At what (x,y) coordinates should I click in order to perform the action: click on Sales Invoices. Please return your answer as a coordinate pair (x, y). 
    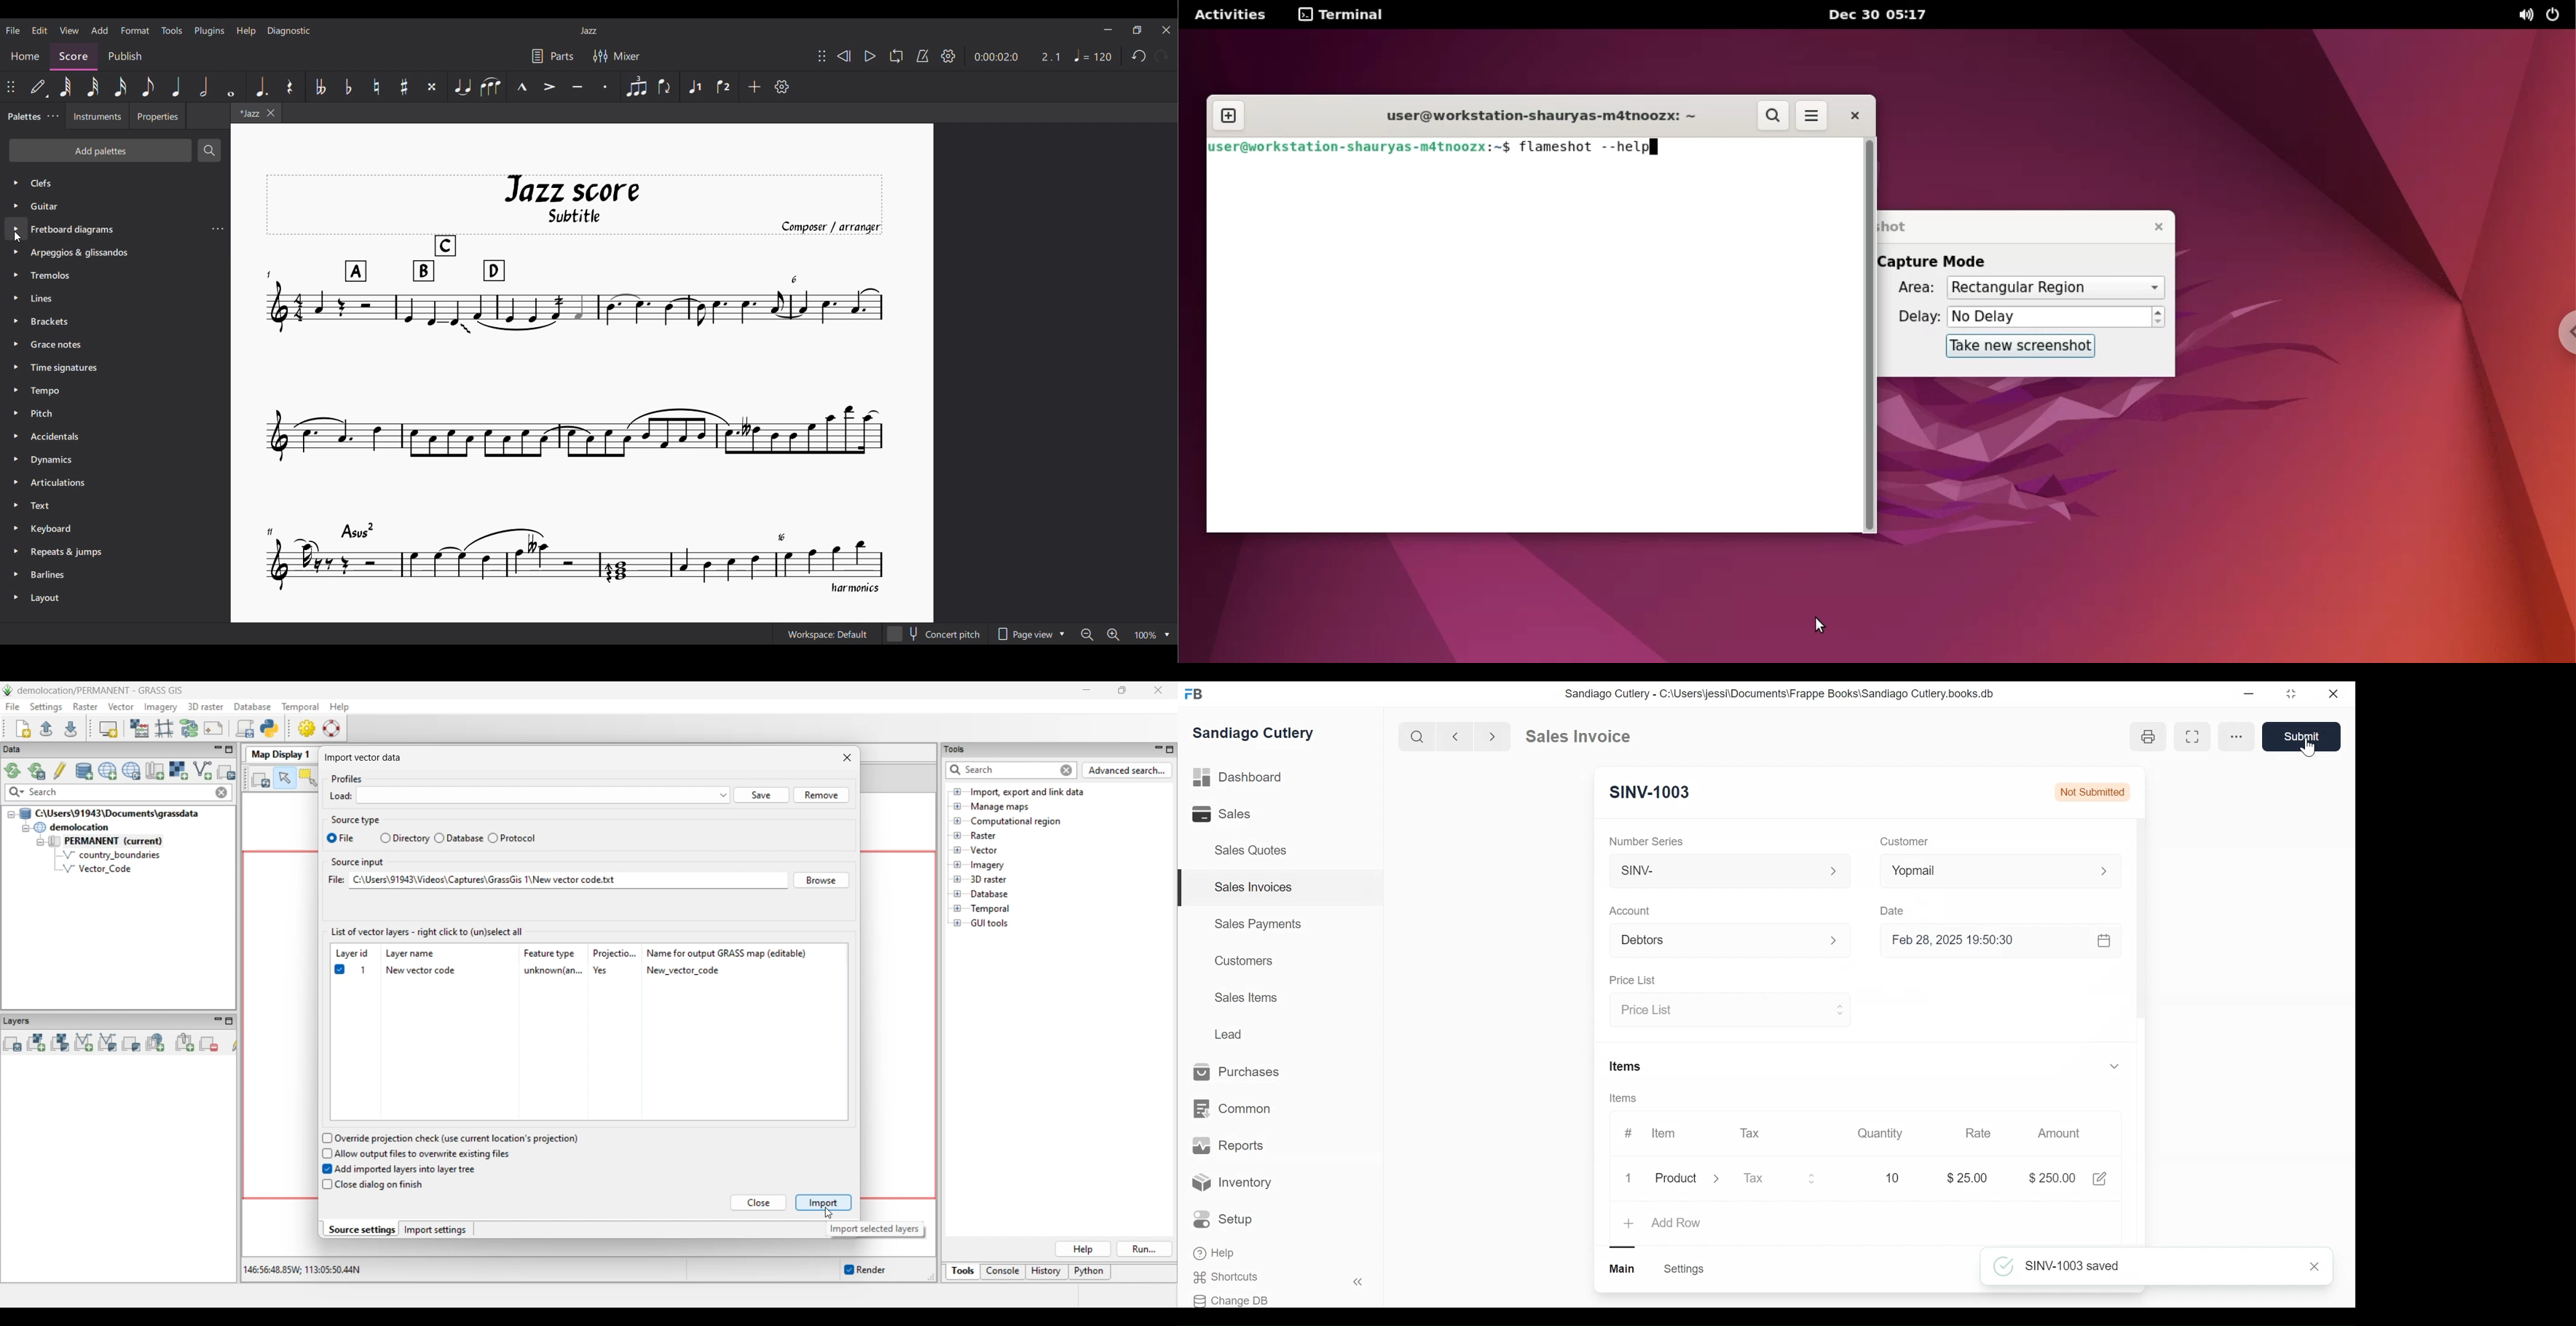
    Looking at the image, I should click on (1254, 888).